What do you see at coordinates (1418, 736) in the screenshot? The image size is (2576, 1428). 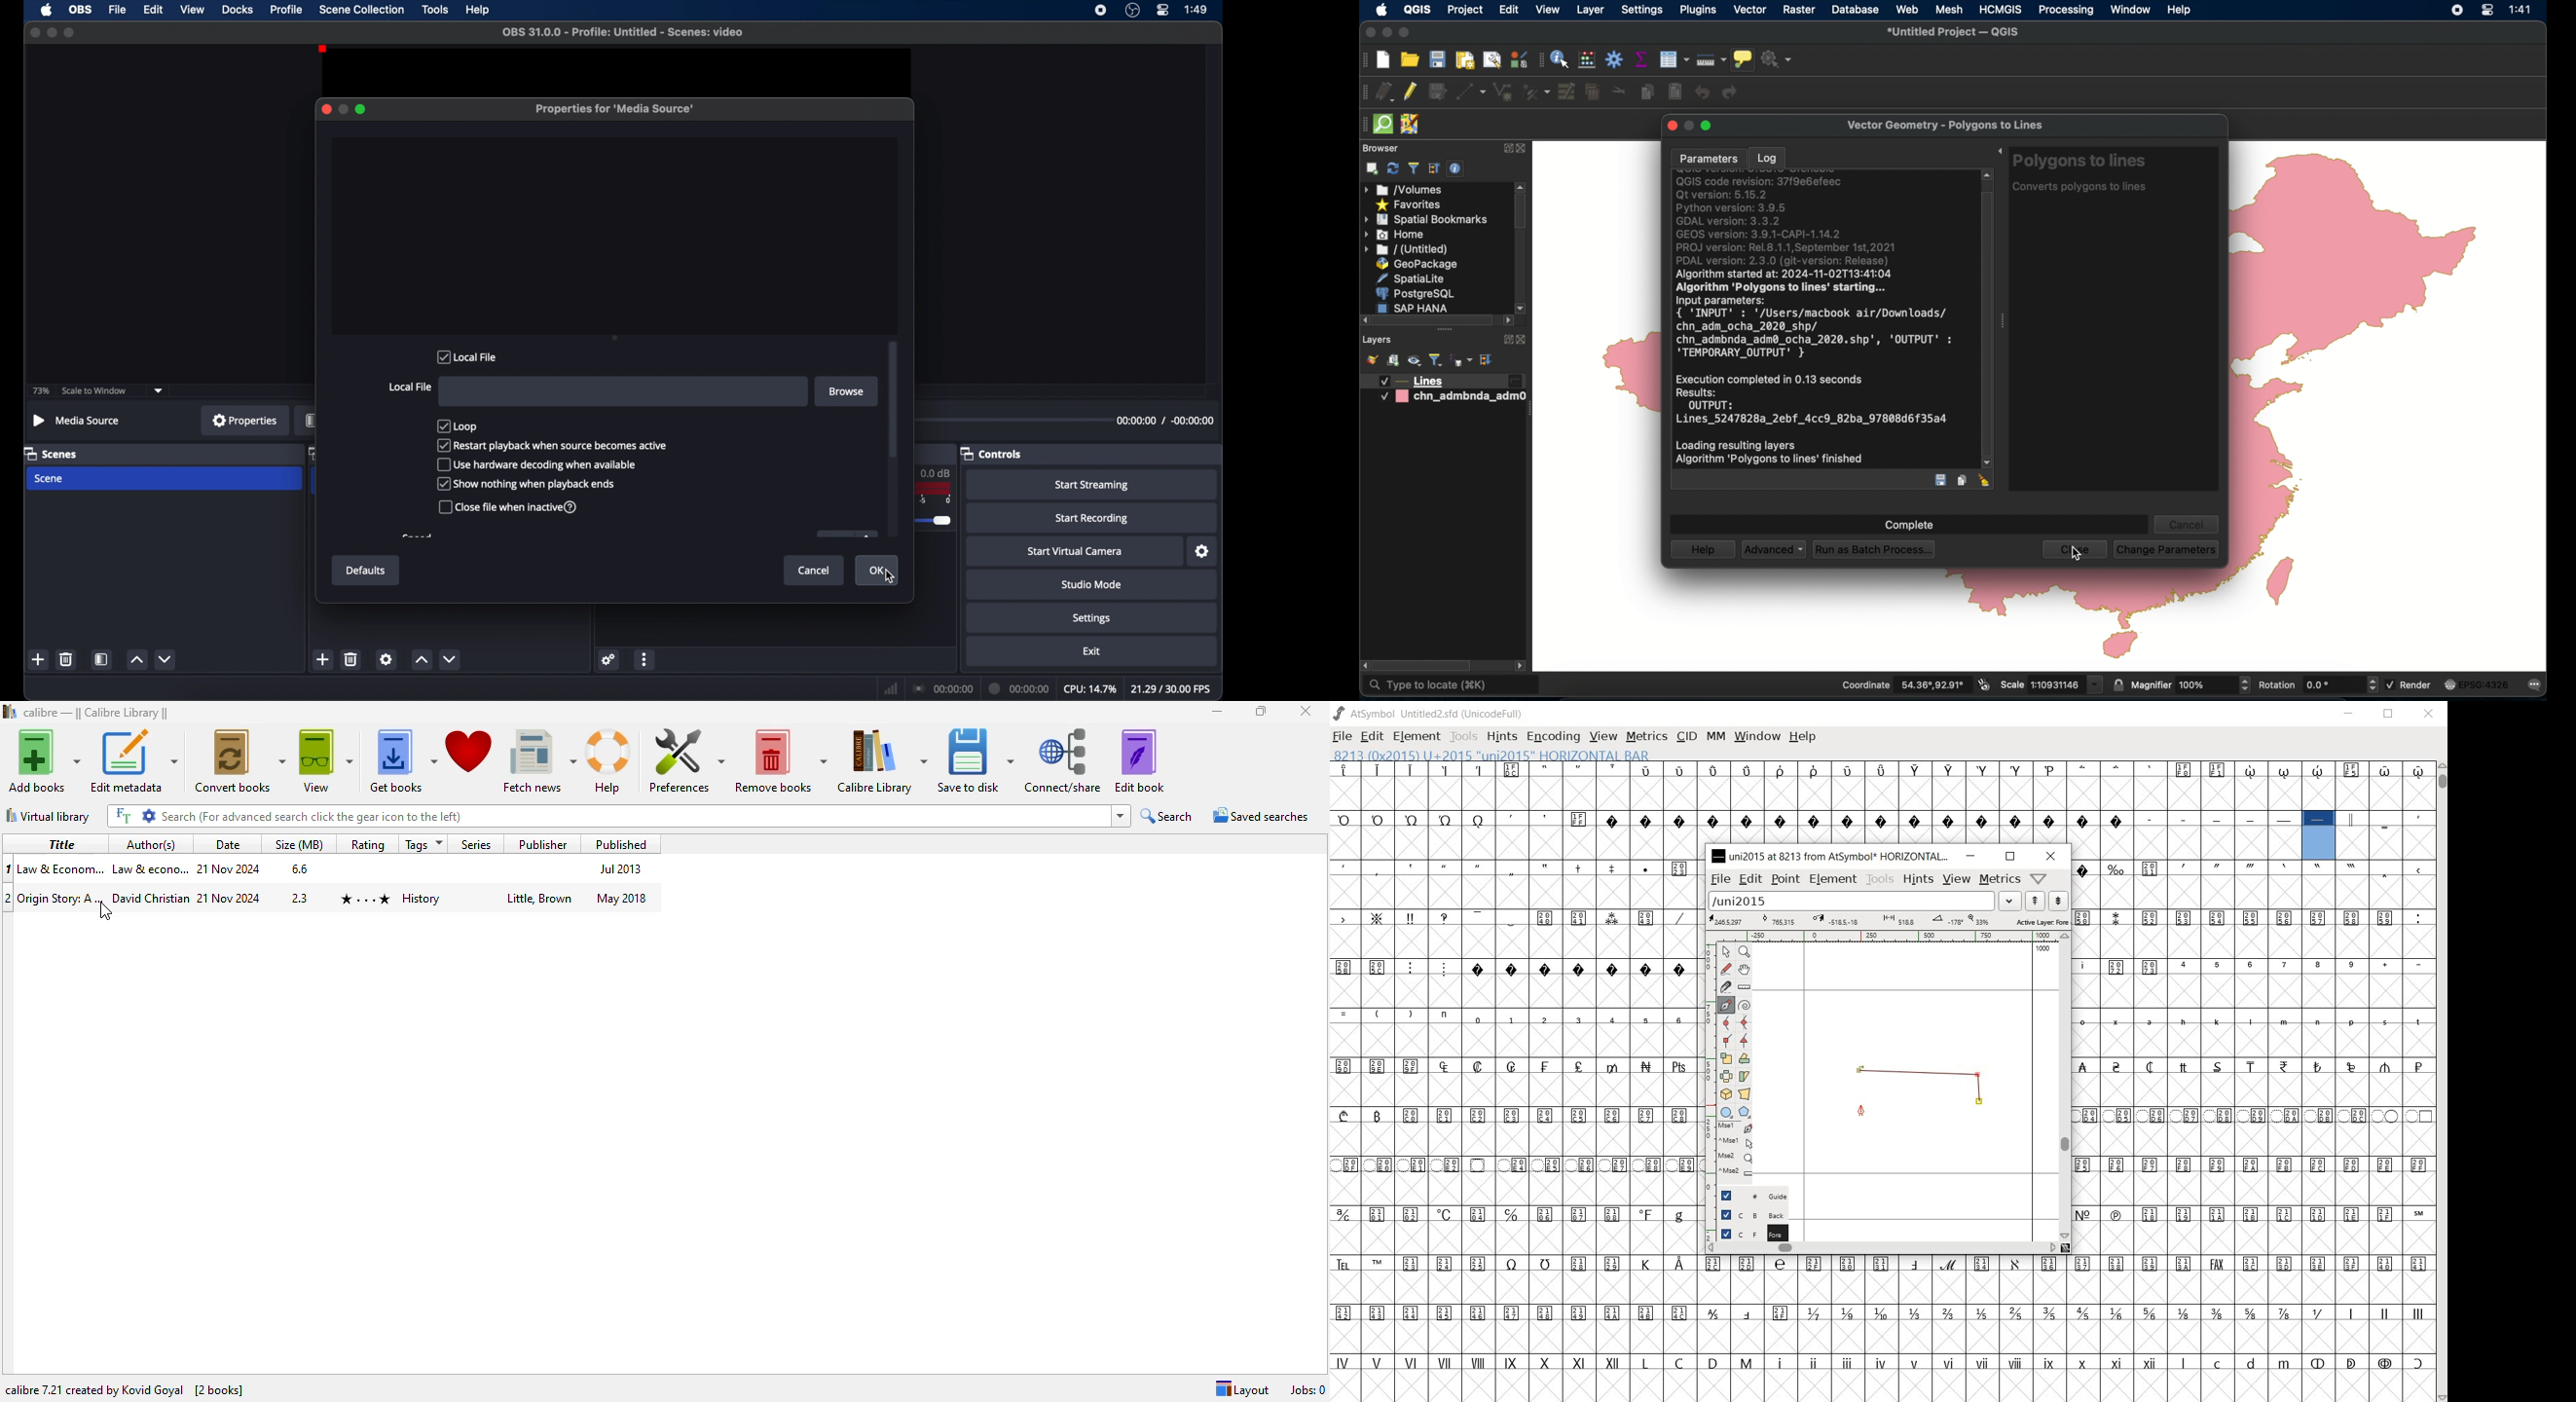 I see `ELEMENT` at bounding box center [1418, 736].